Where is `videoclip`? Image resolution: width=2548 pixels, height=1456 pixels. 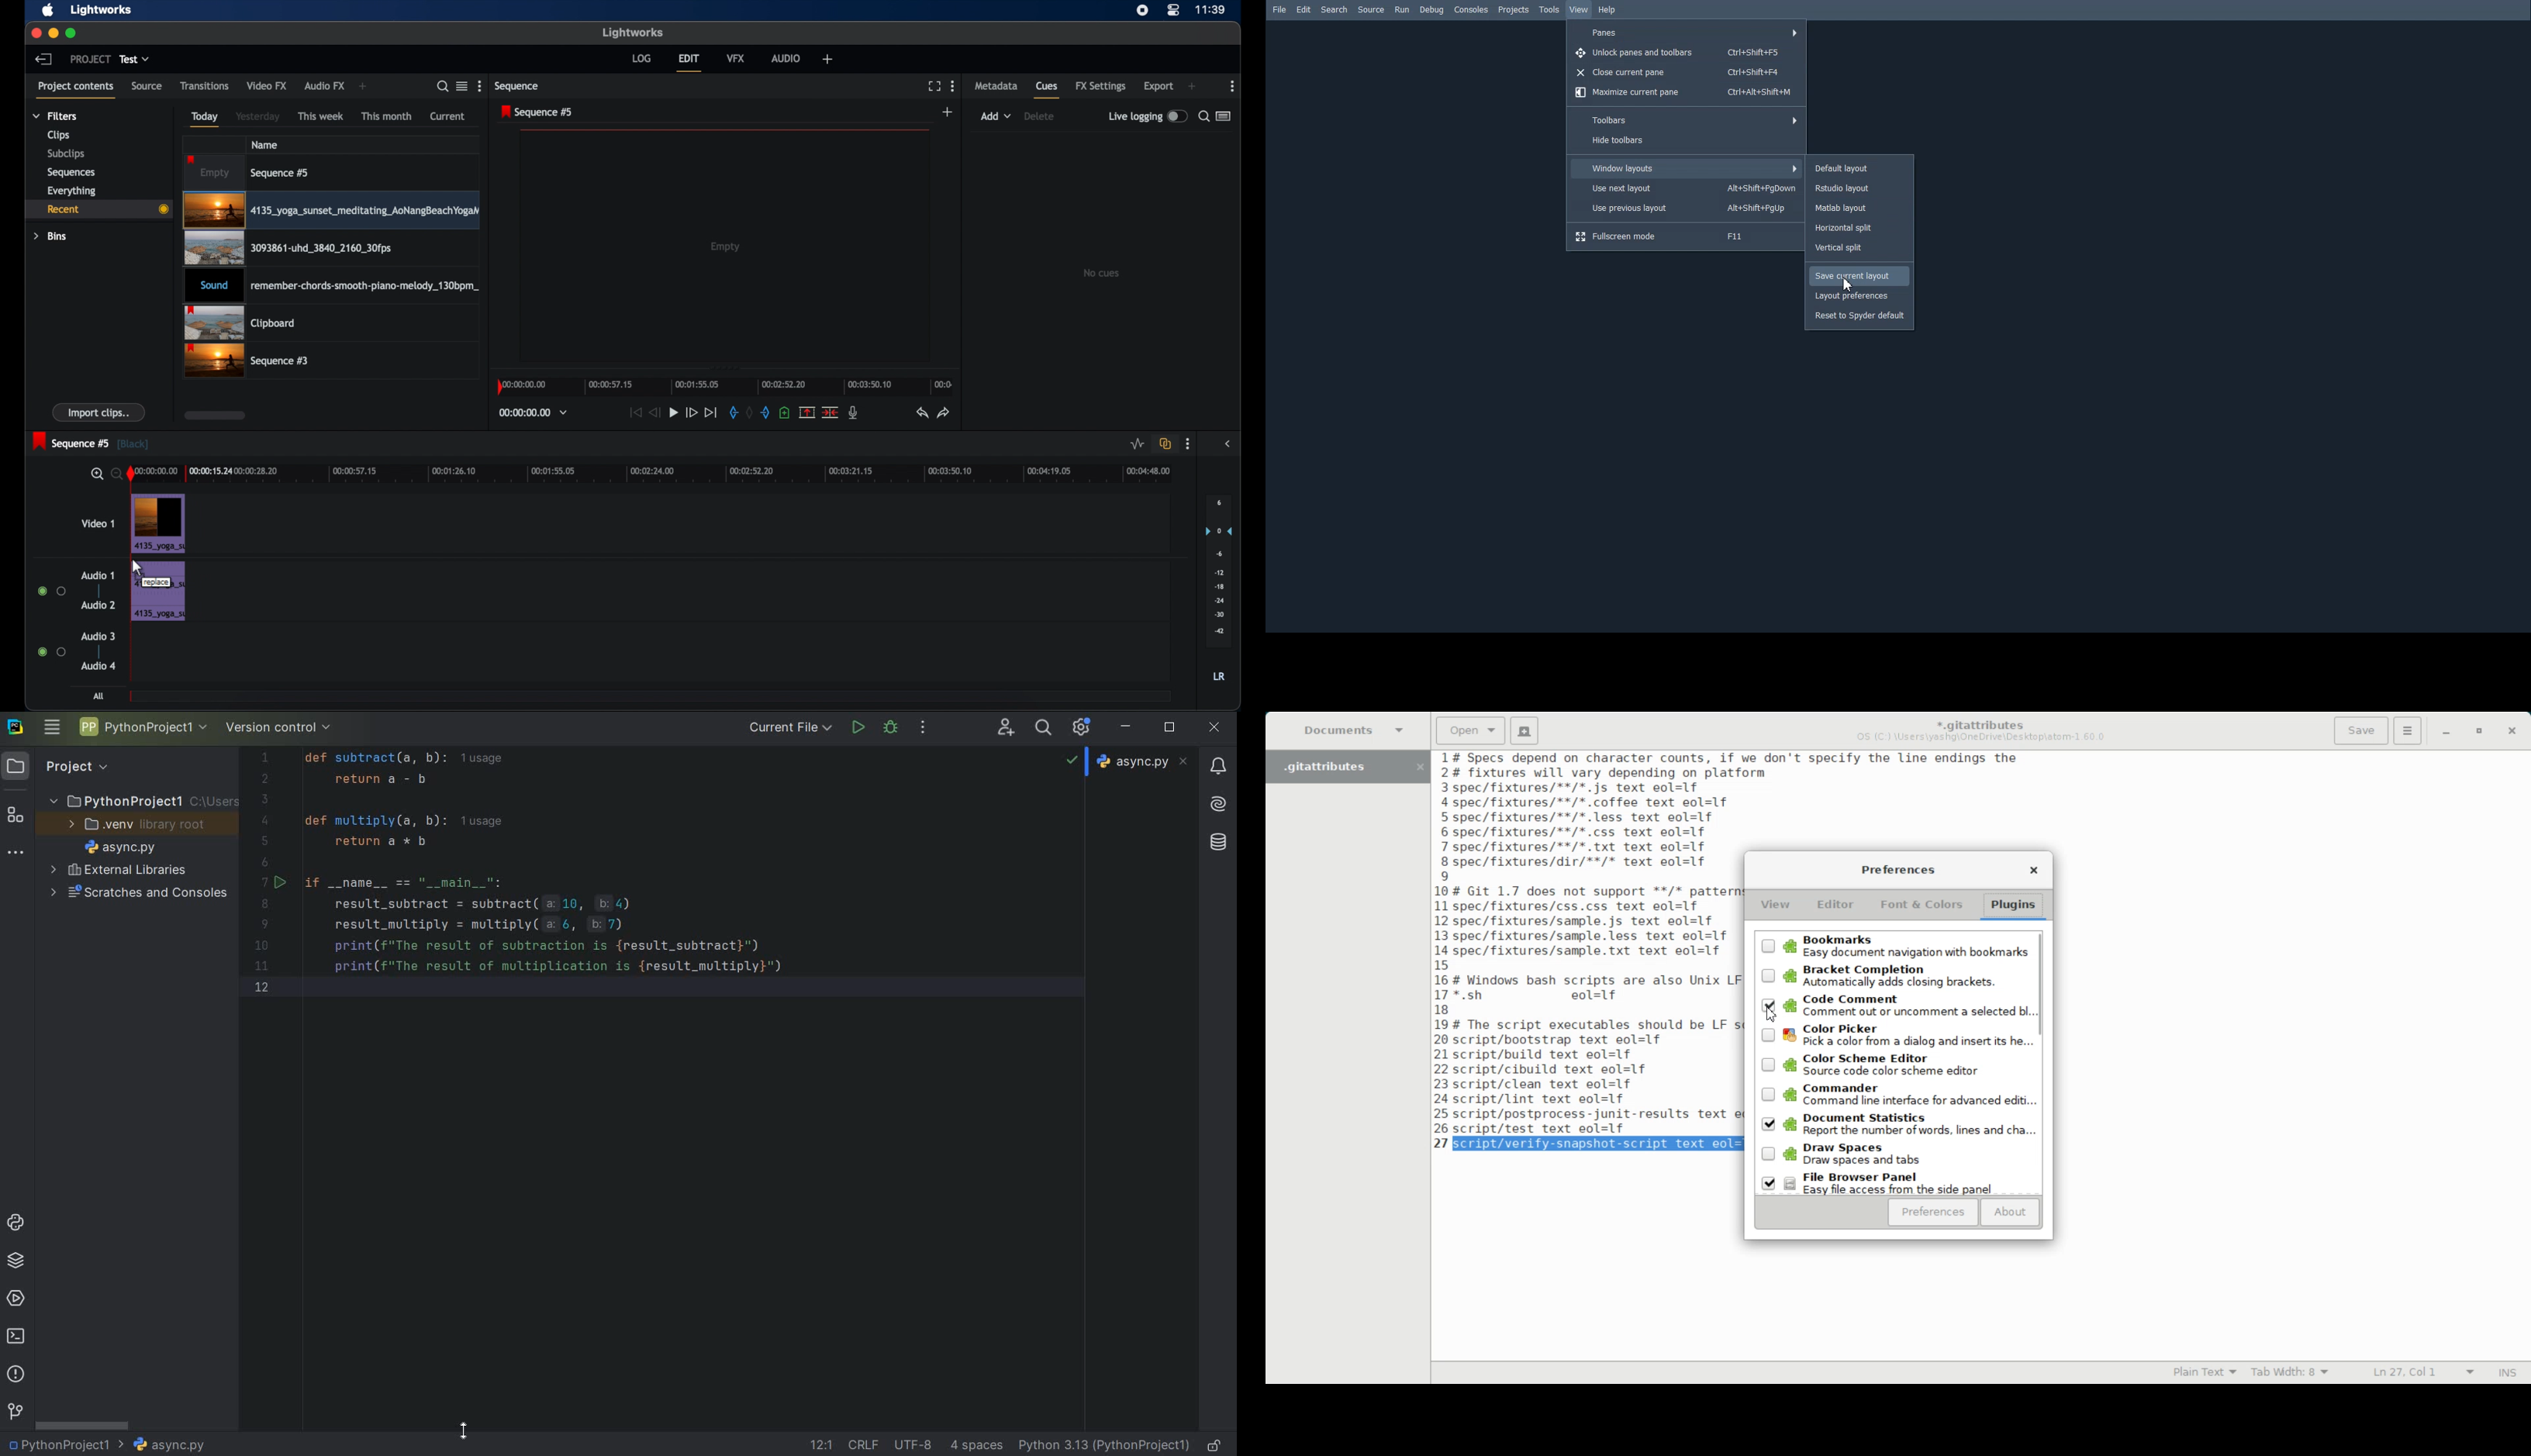 videoclip is located at coordinates (332, 248).